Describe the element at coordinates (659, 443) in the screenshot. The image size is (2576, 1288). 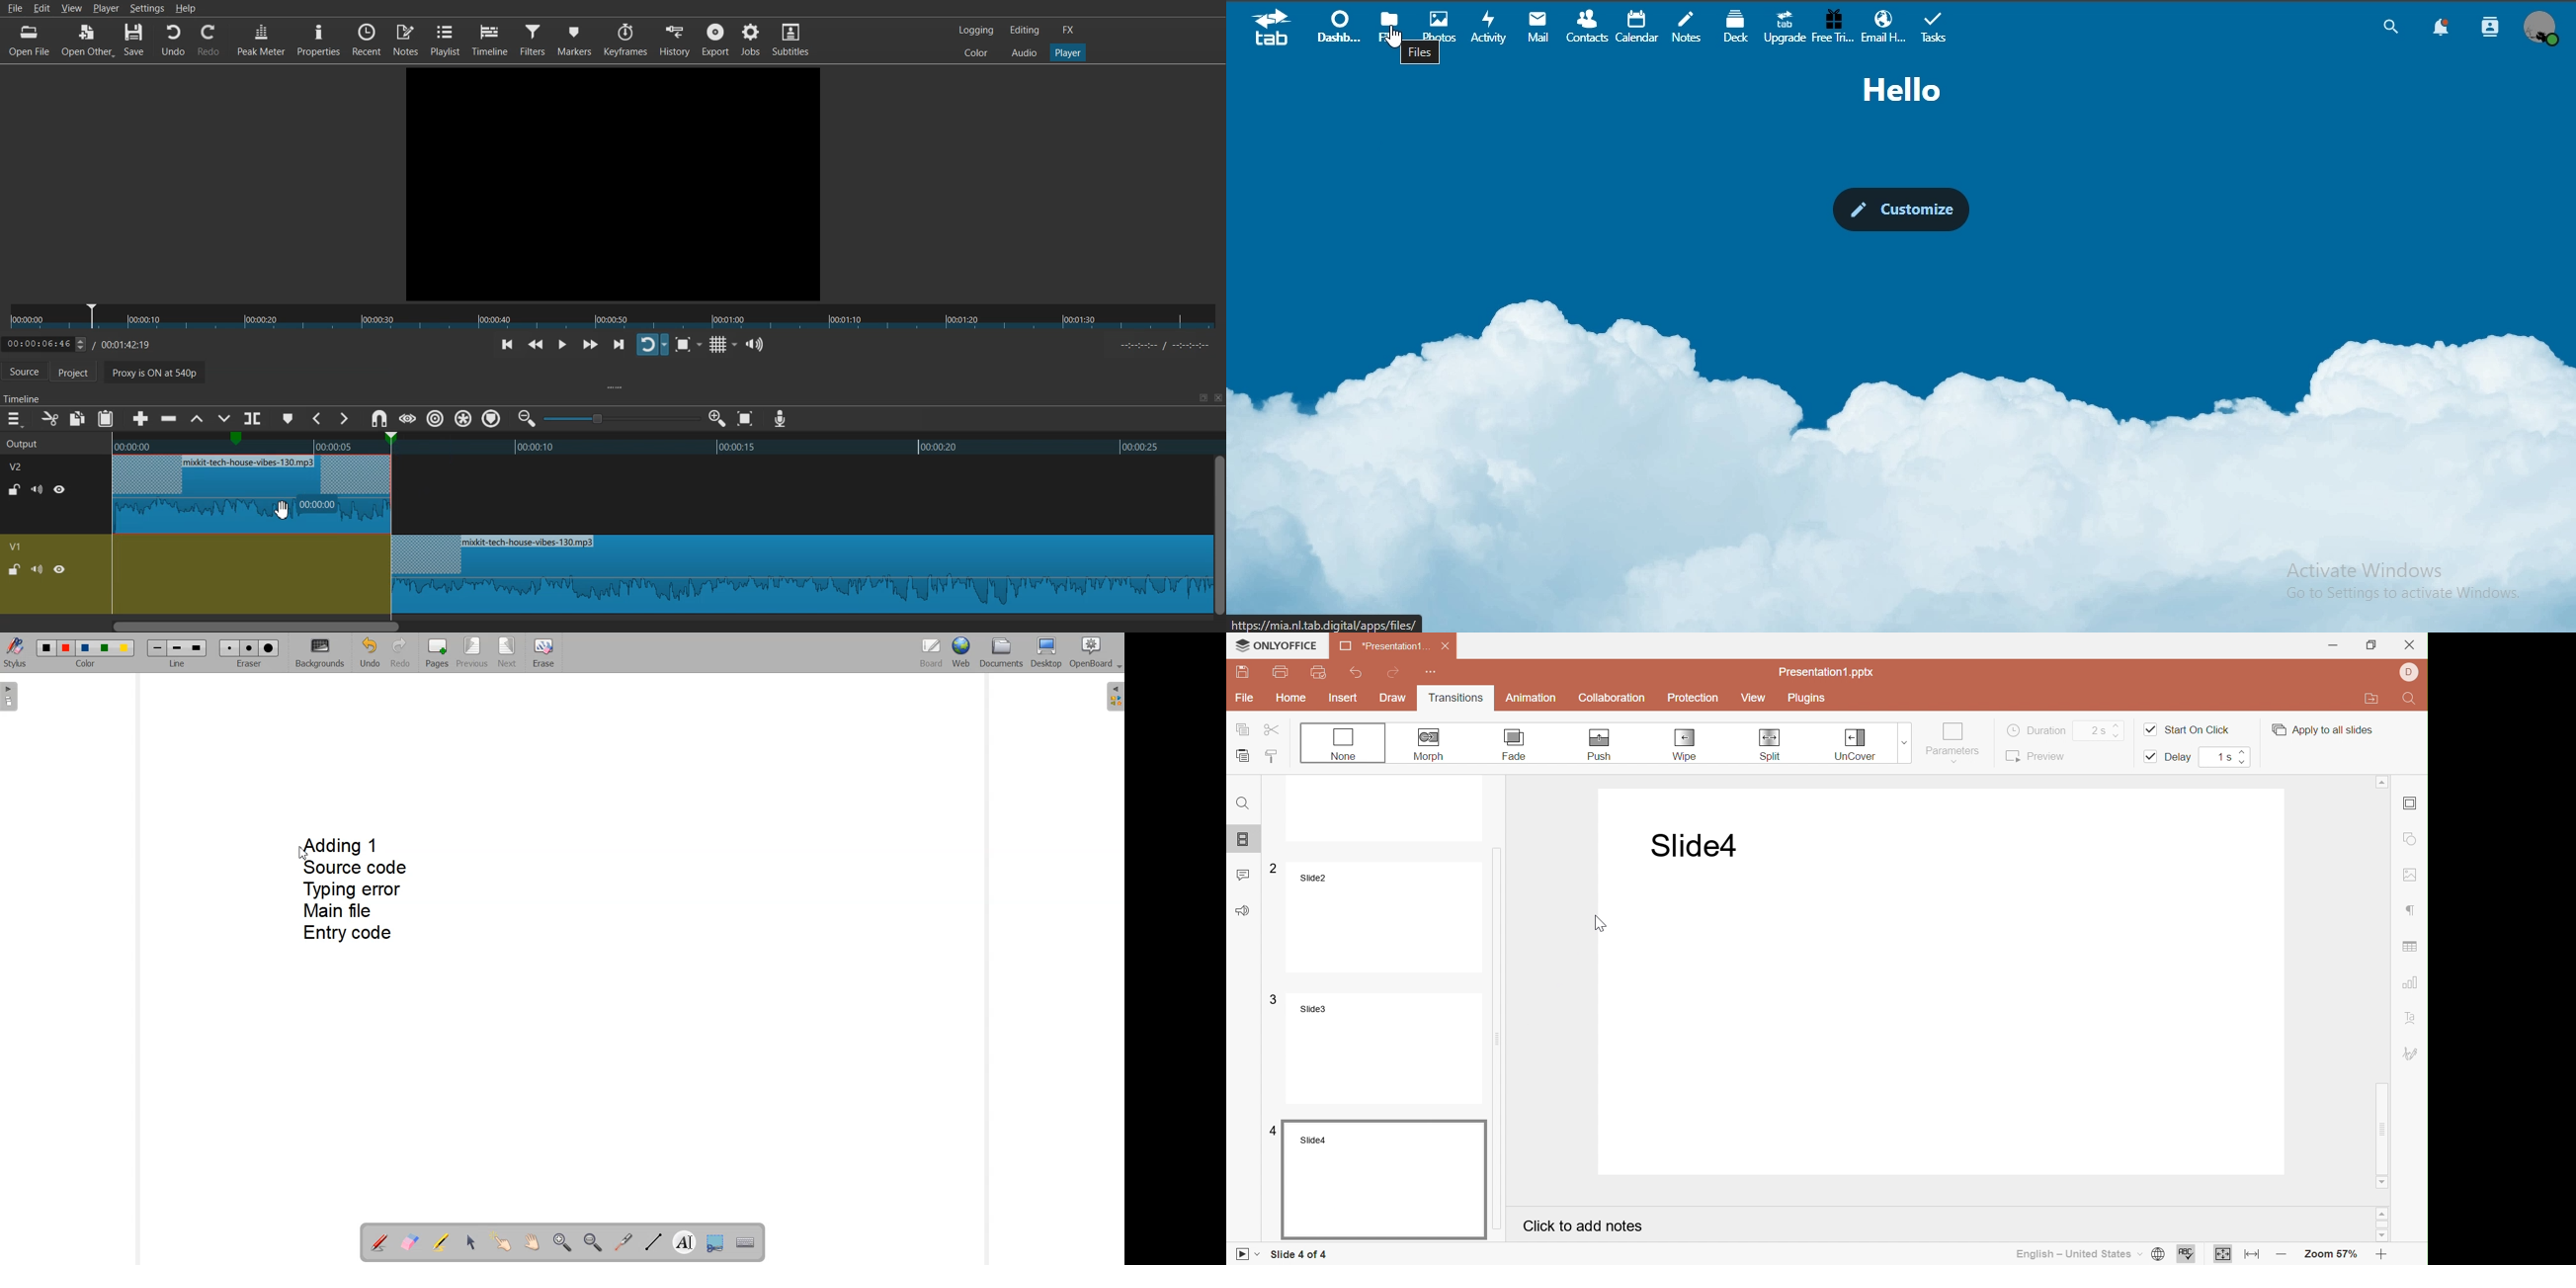
I see `Timeline preview` at that location.